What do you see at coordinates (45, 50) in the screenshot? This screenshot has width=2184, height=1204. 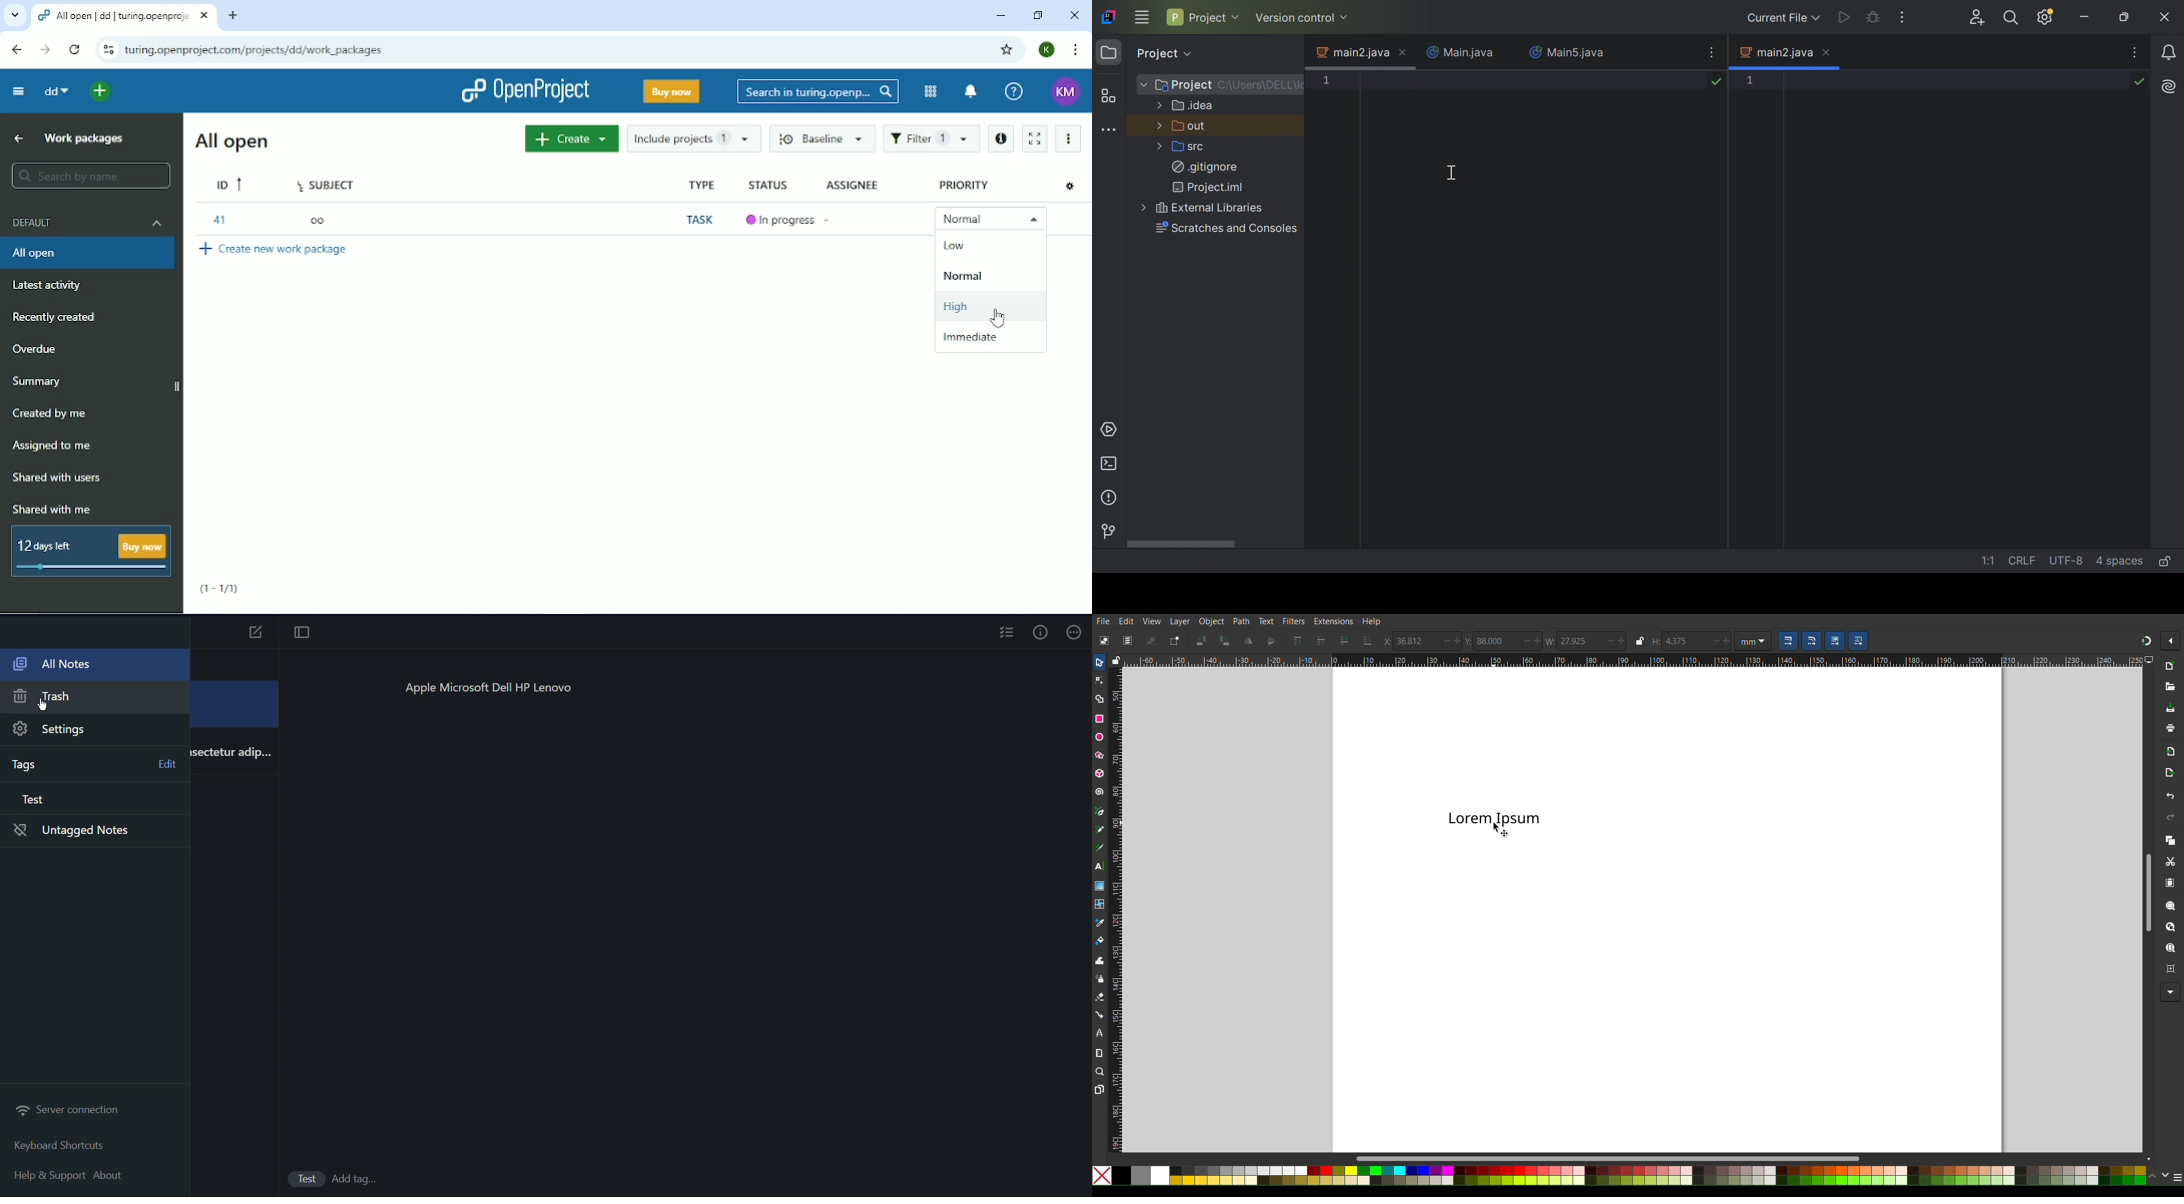 I see `Forward` at bounding box center [45, 50].